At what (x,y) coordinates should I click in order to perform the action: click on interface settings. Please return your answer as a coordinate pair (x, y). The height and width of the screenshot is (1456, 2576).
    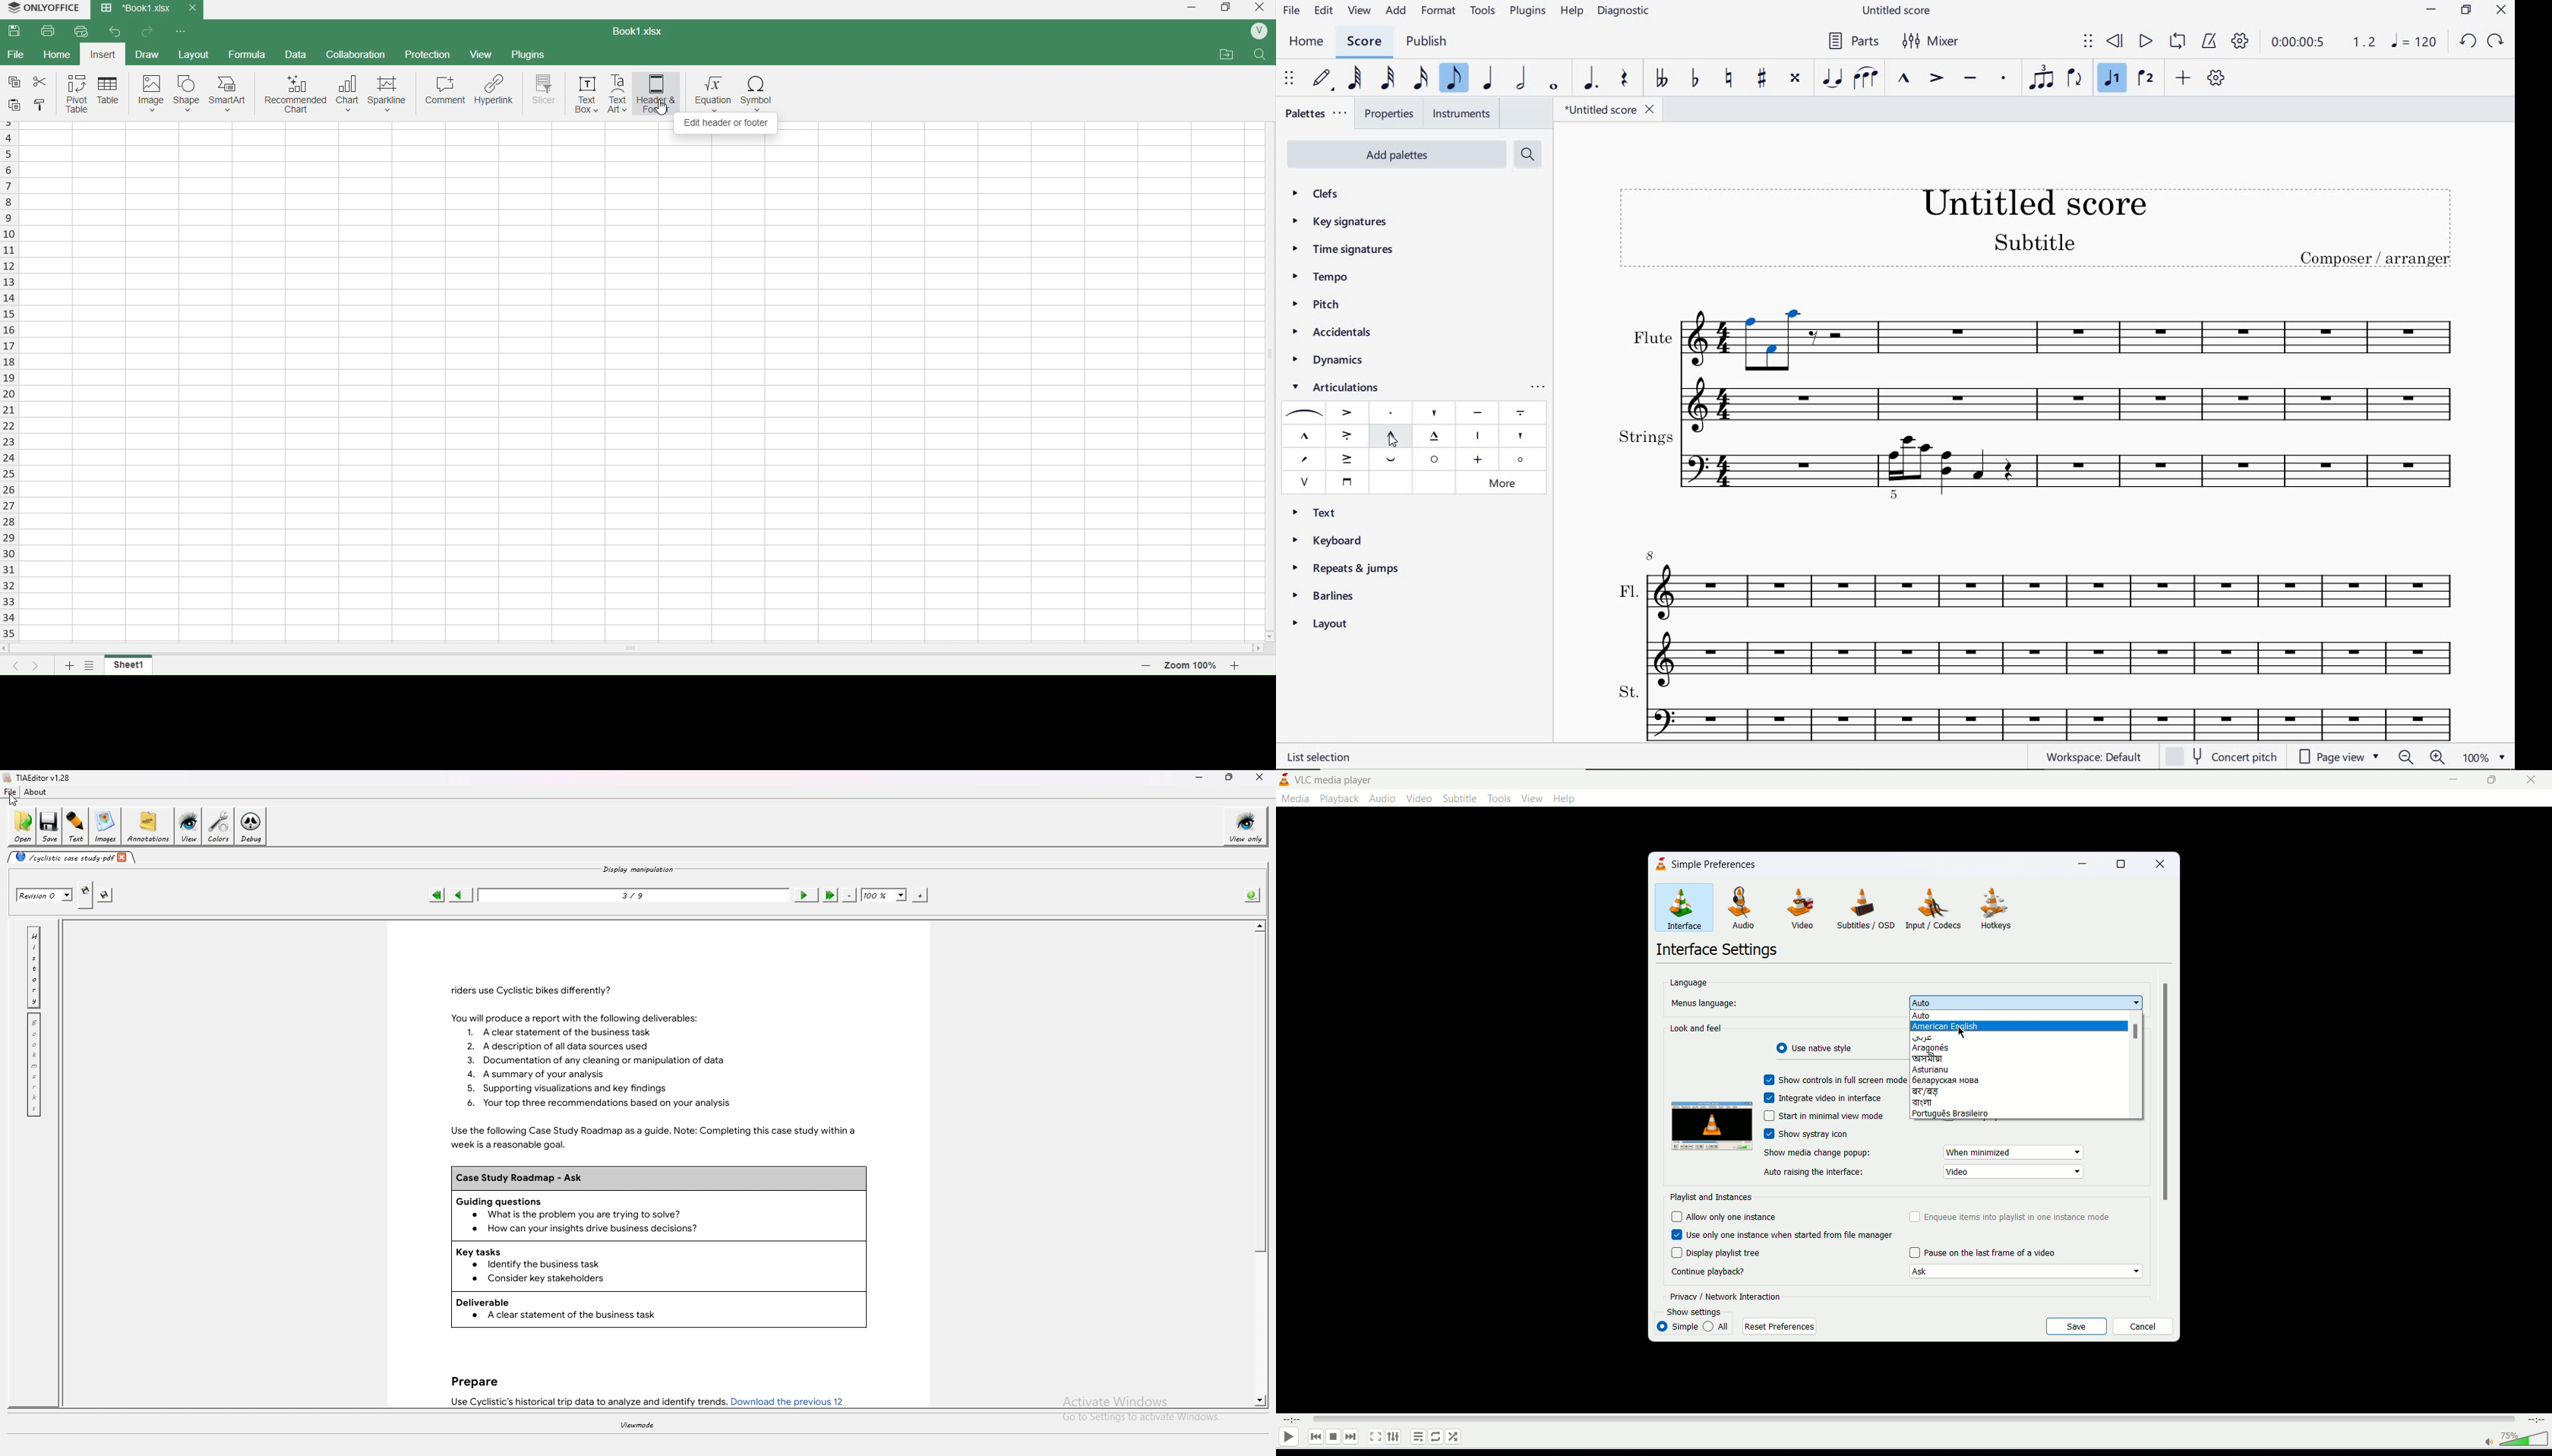
    Looking at the image, I should click on (1718, 951).